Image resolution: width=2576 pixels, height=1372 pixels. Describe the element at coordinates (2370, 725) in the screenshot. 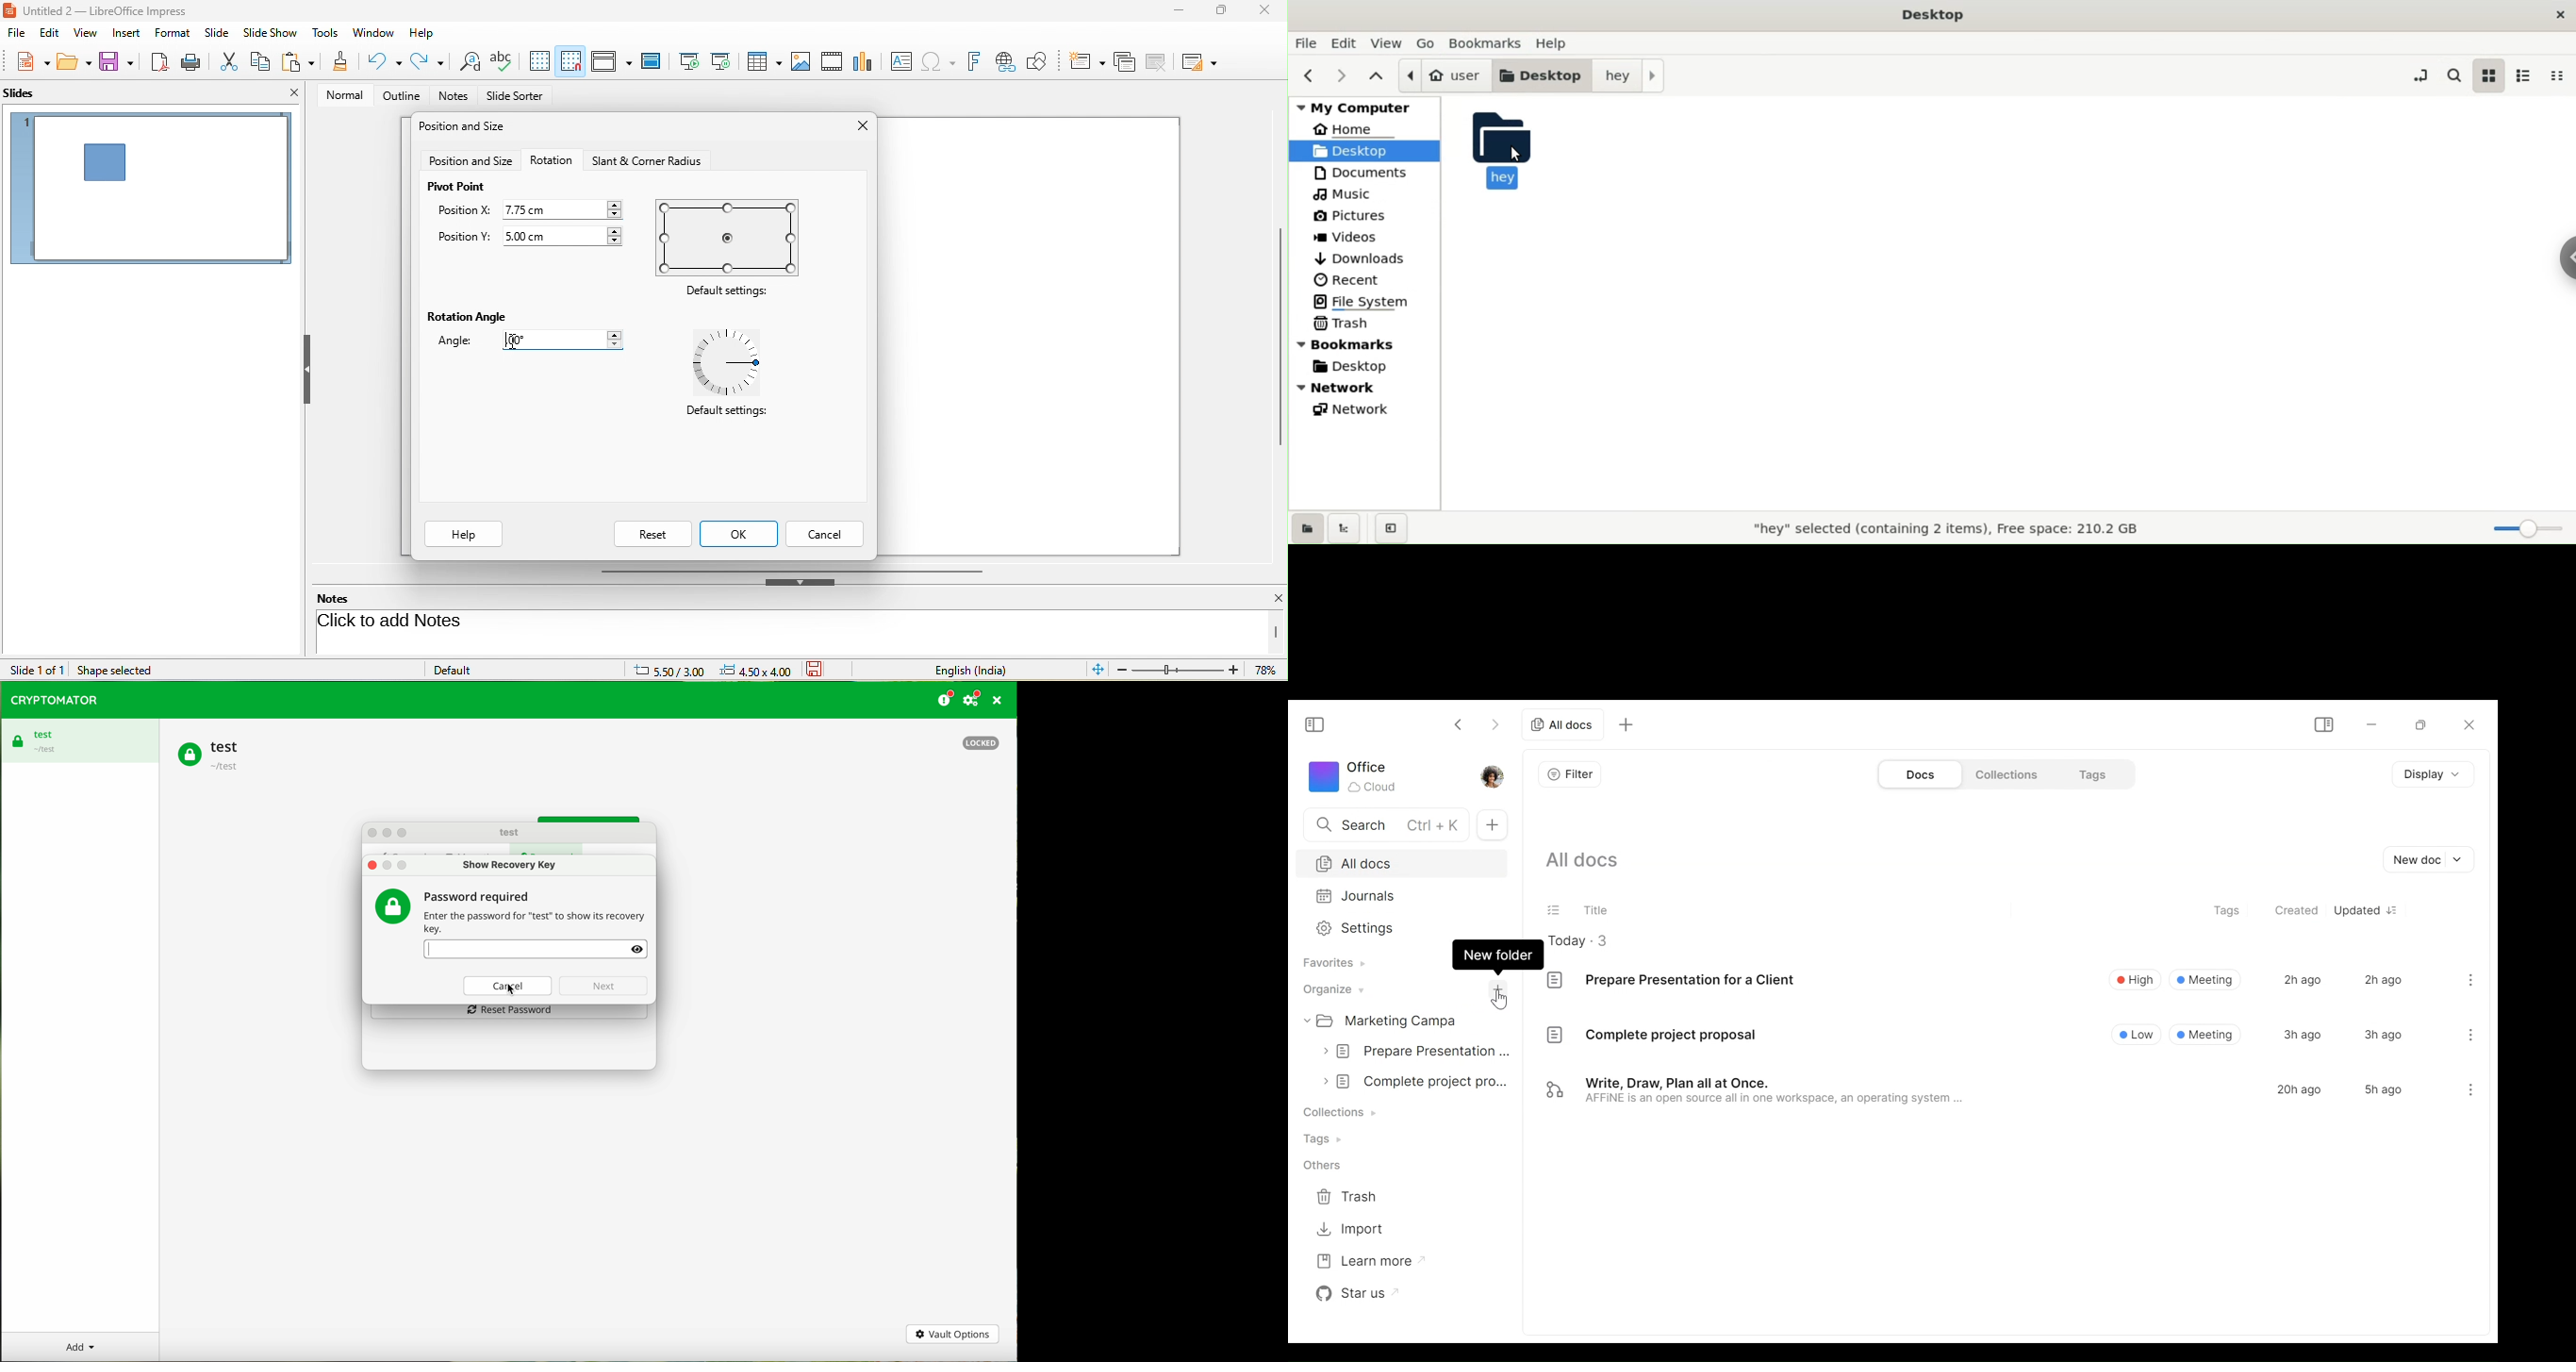

I see `minimize` at that location.